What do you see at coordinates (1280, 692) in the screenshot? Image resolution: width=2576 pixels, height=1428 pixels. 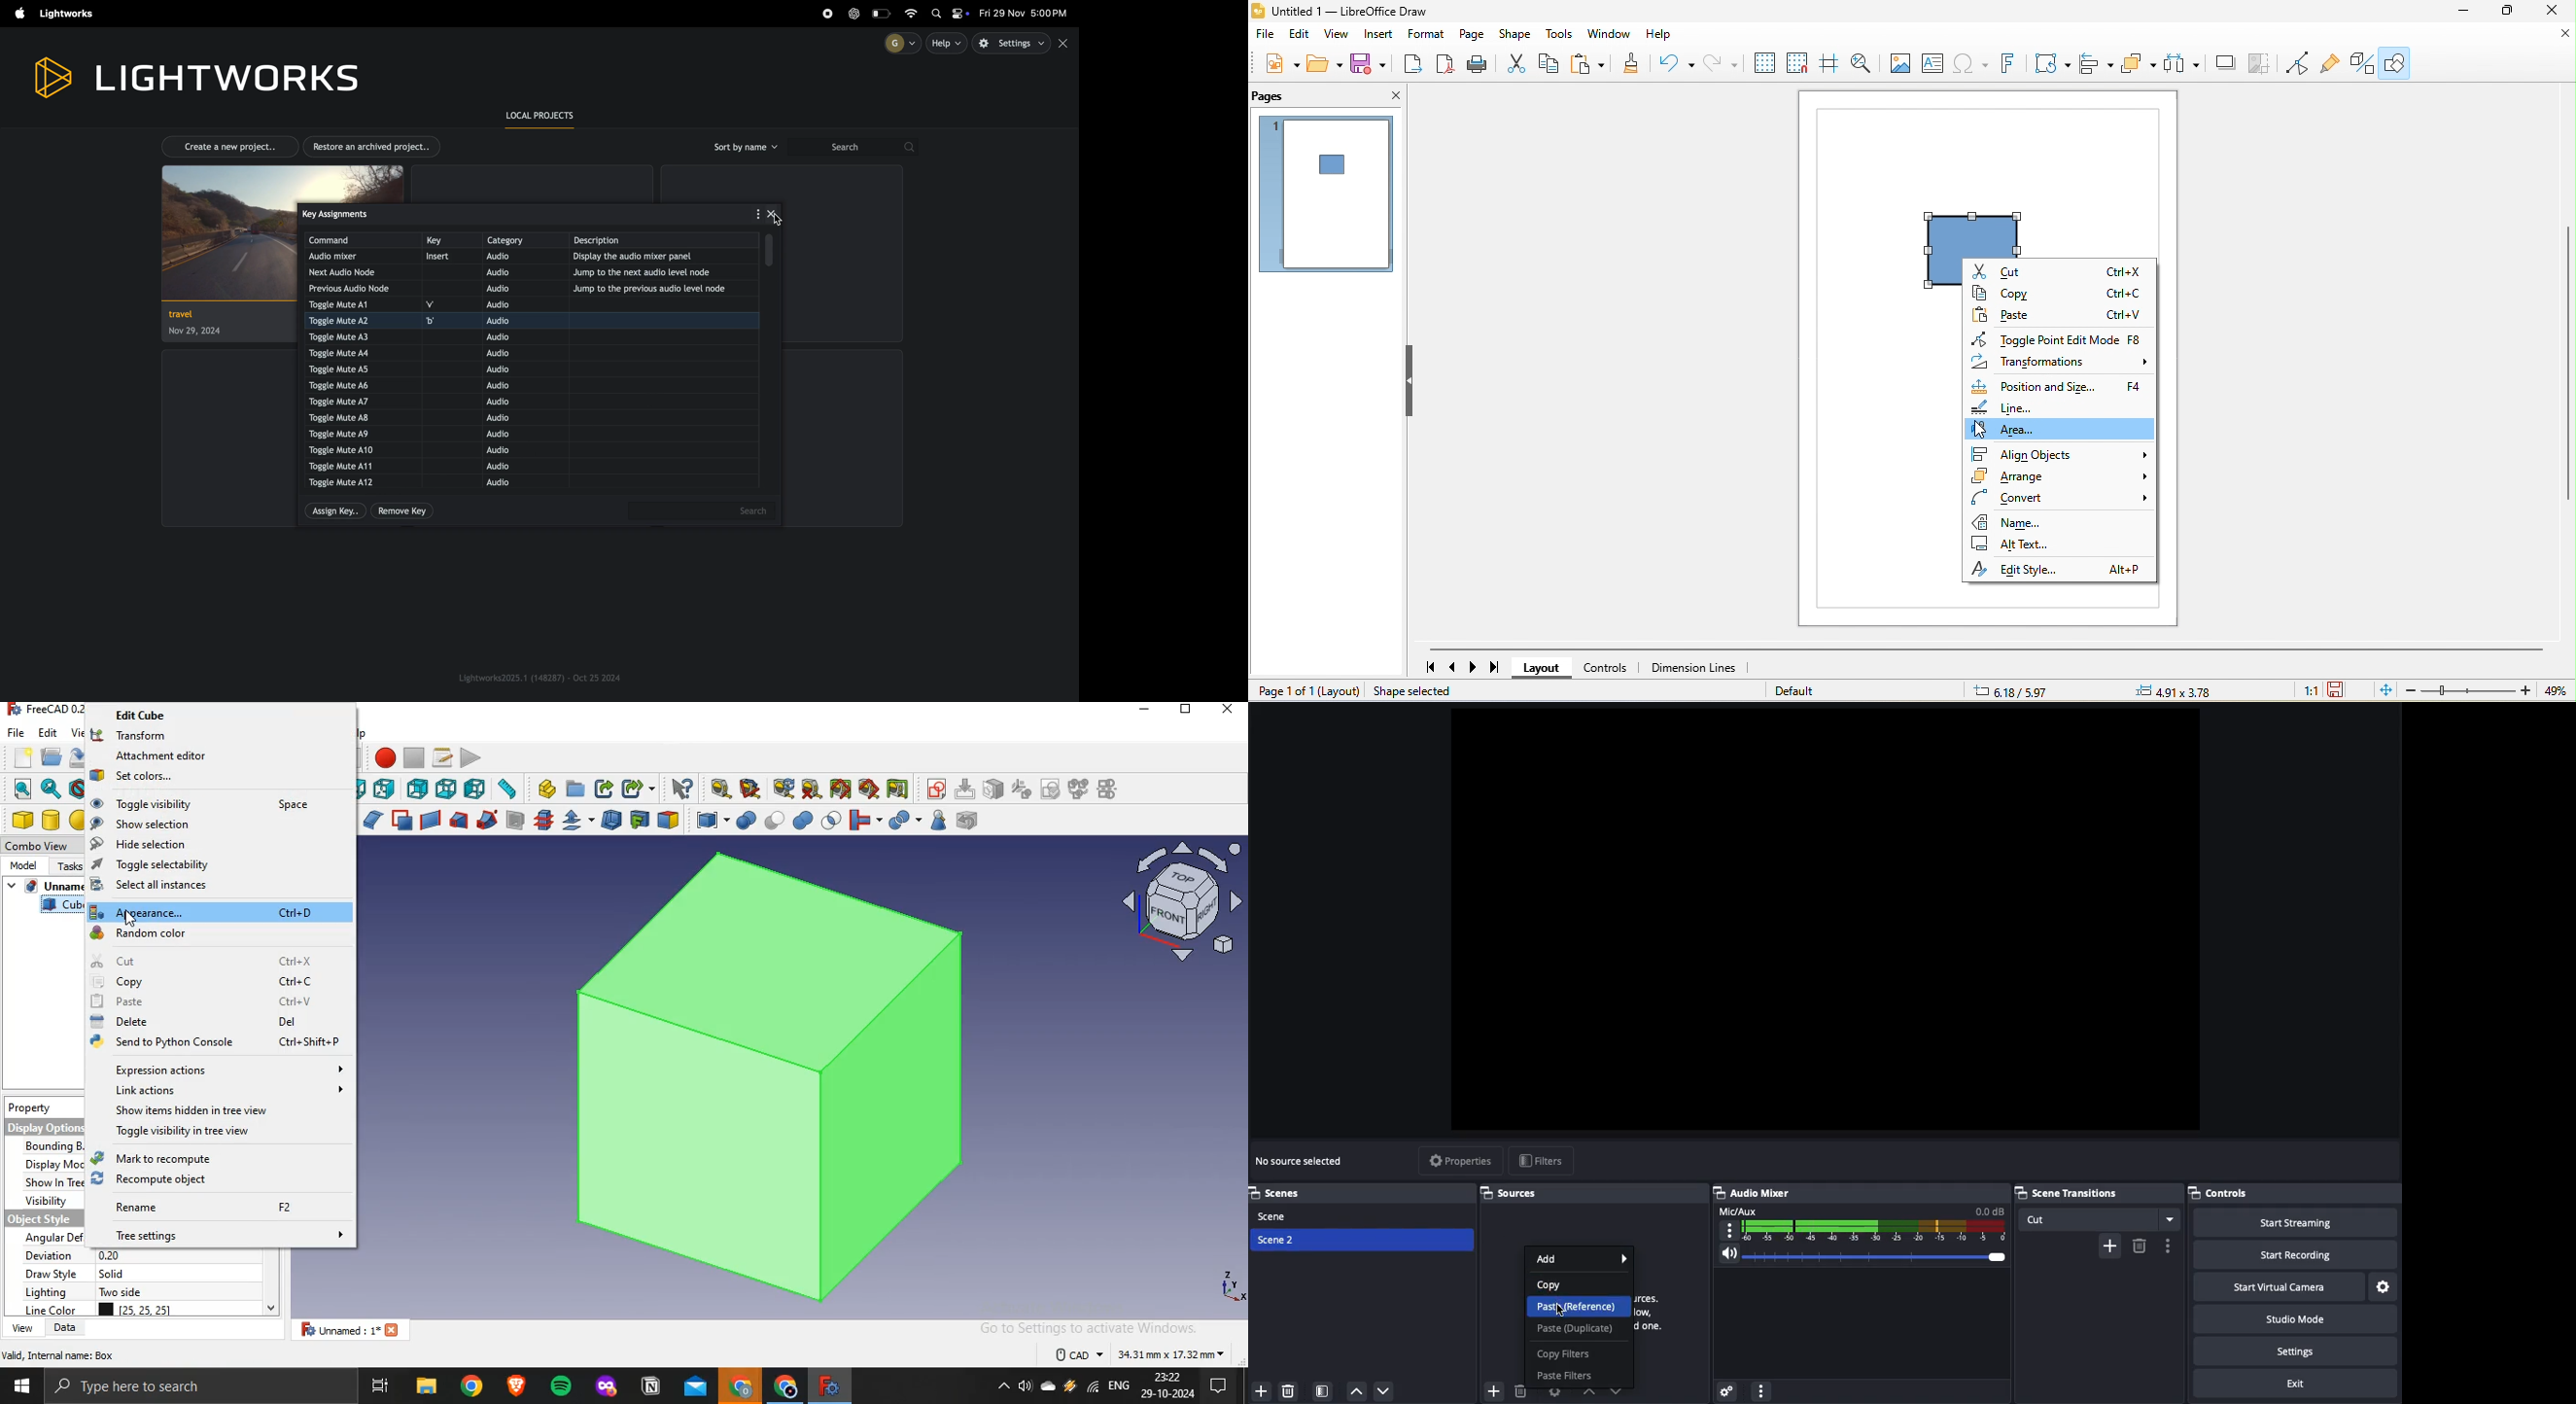 I see `page 1 of 1` at bounding box center [1280, 692].